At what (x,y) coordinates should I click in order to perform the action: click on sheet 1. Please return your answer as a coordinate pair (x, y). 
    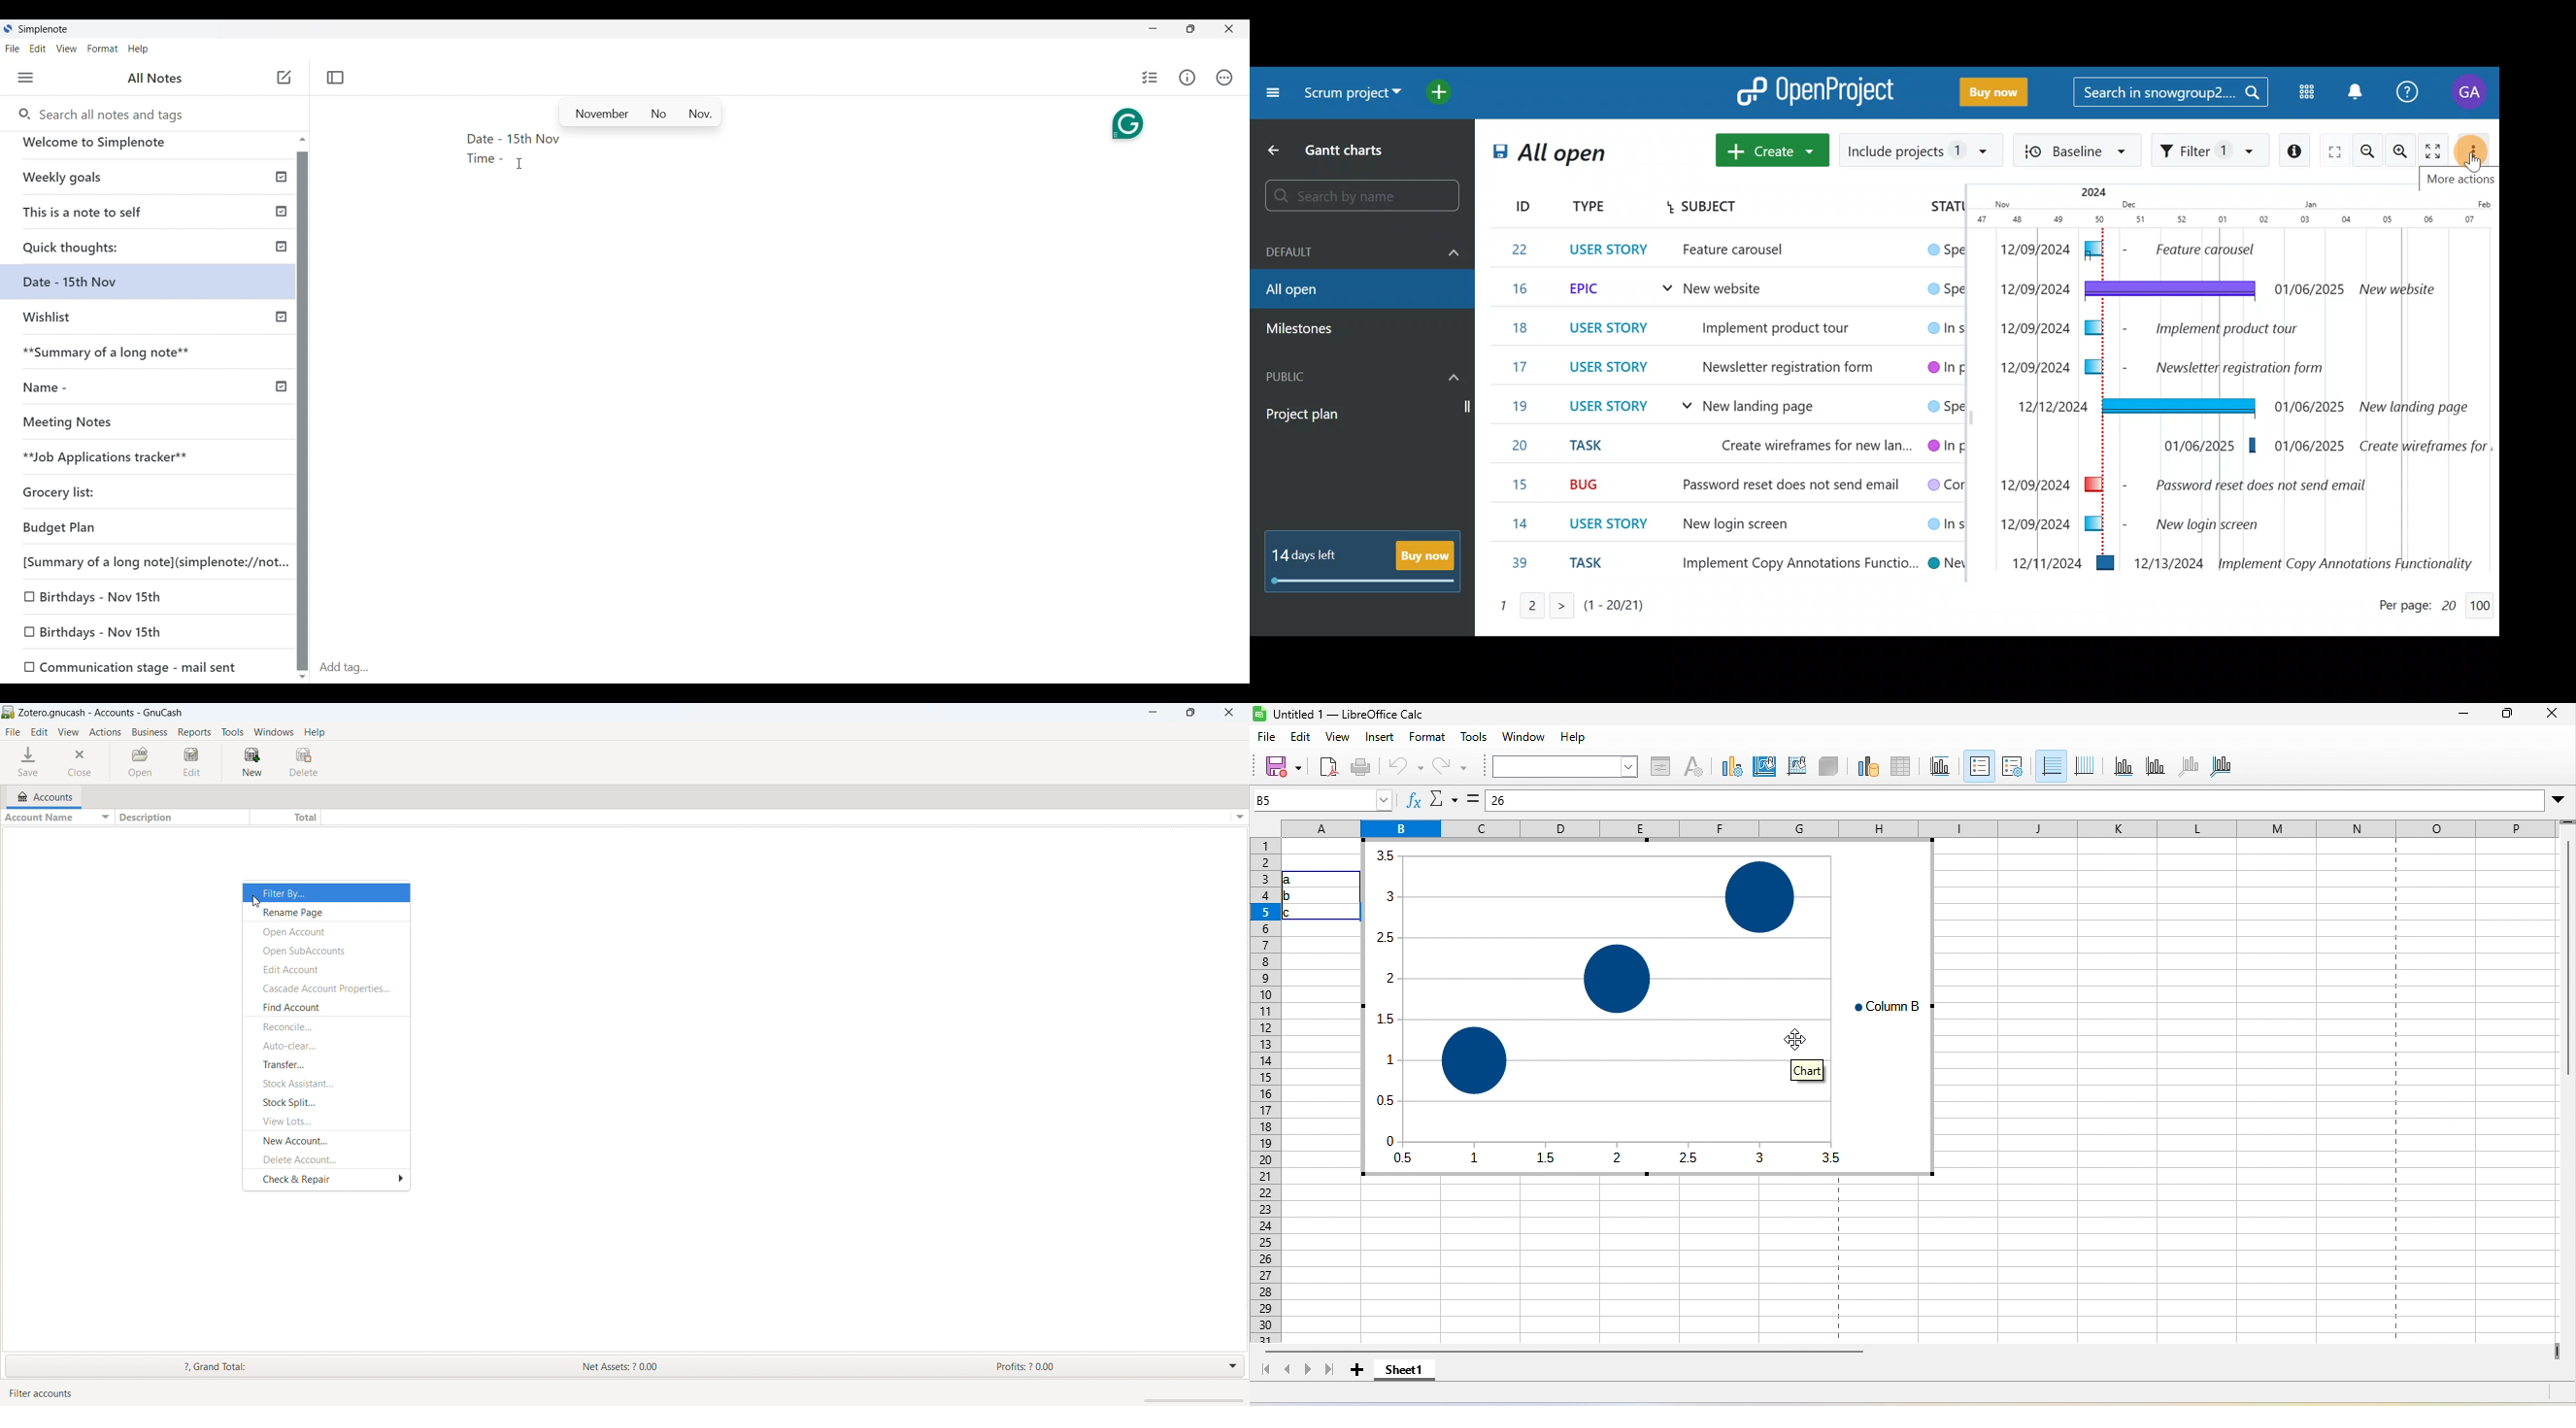
    Looking at the image, I should click on (1406, 1373).